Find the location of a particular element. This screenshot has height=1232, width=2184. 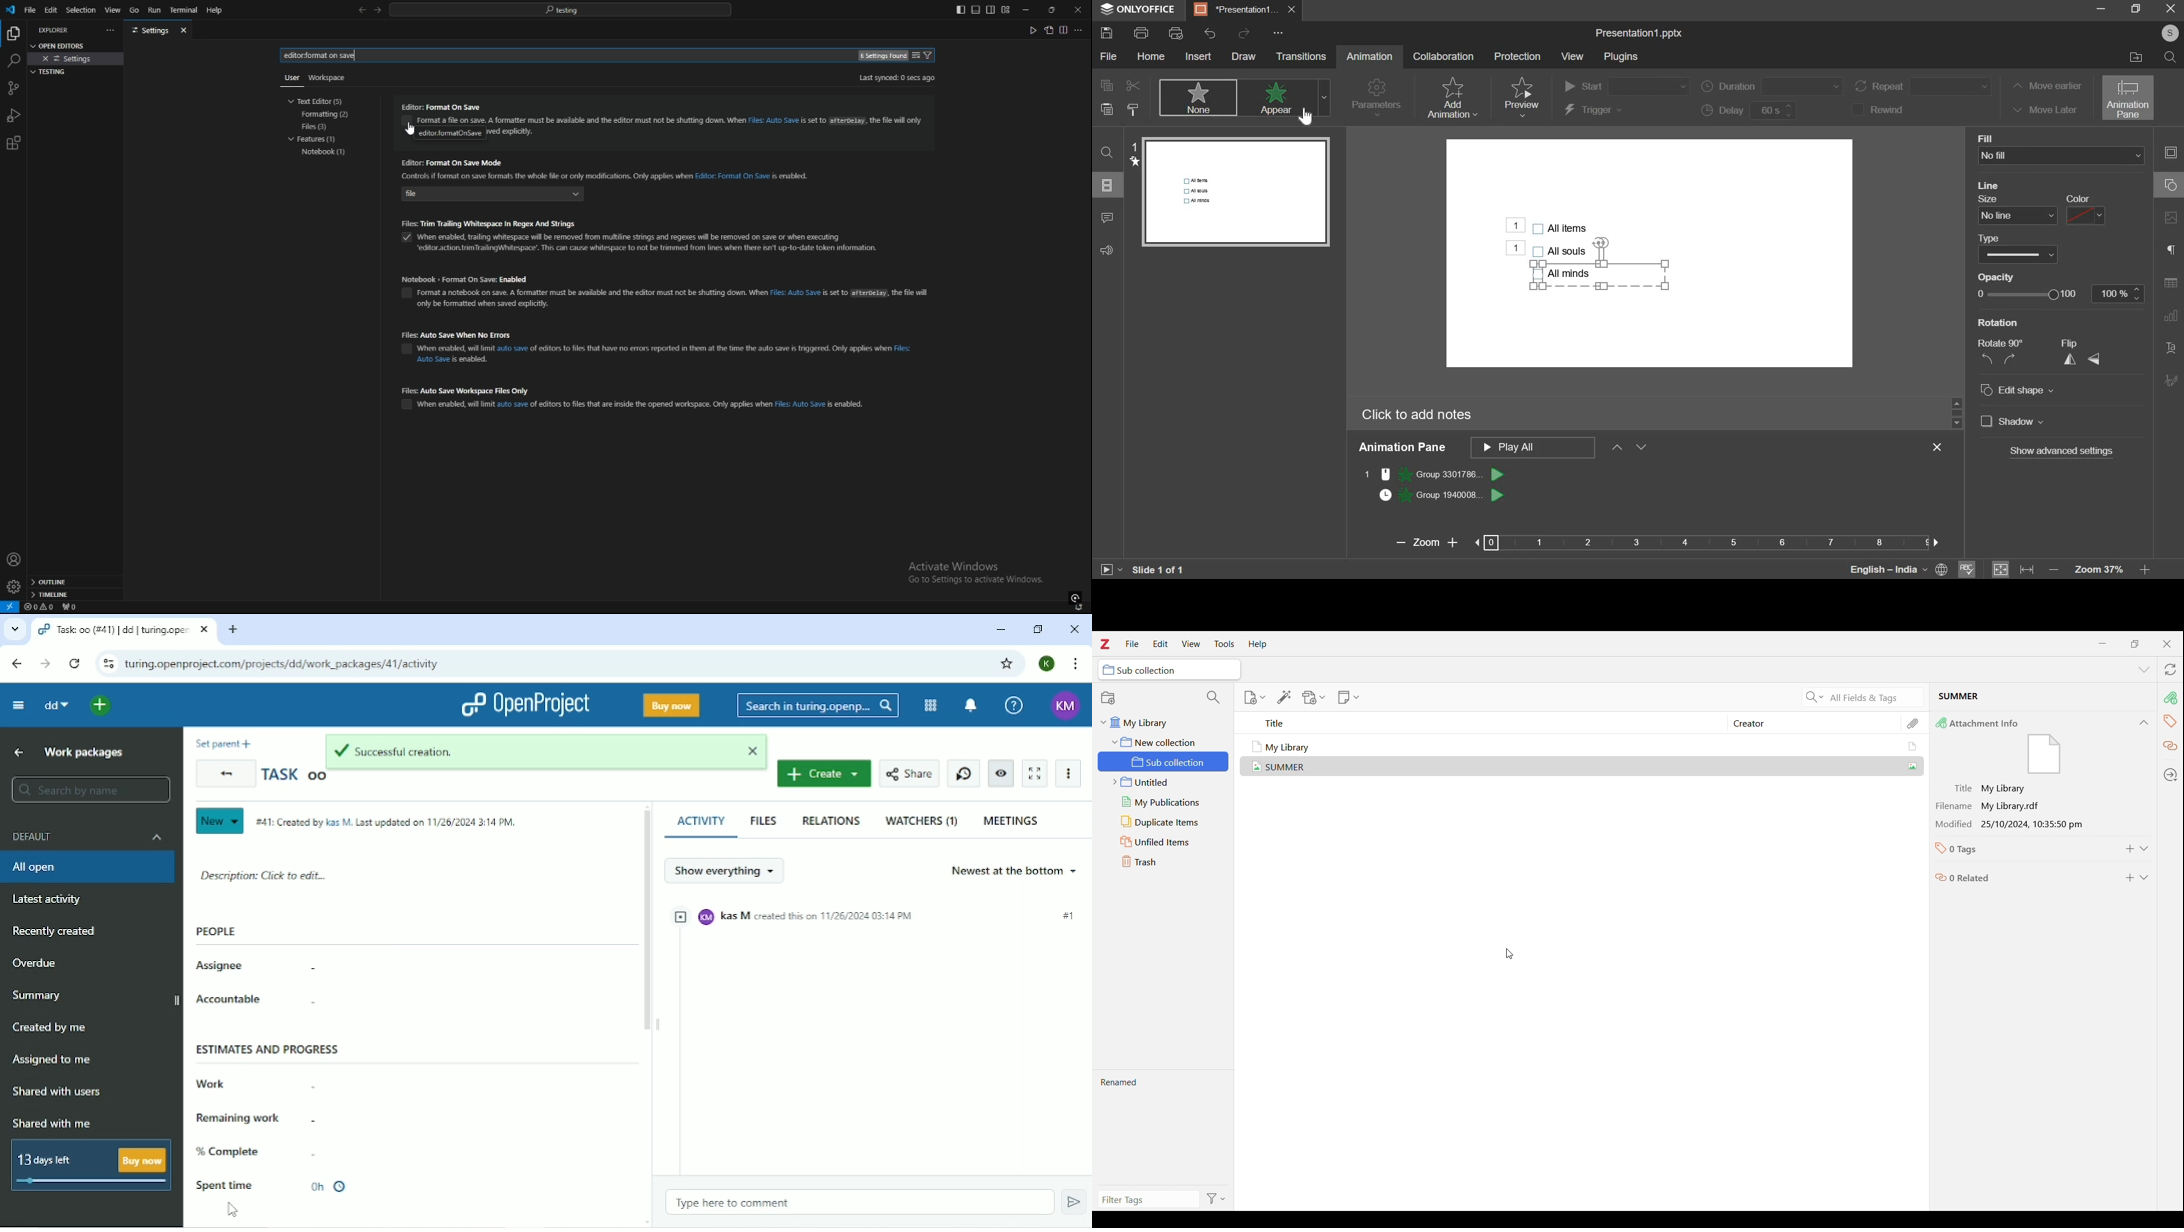

Vertical scrollbar is located at coordinates (648, 920).